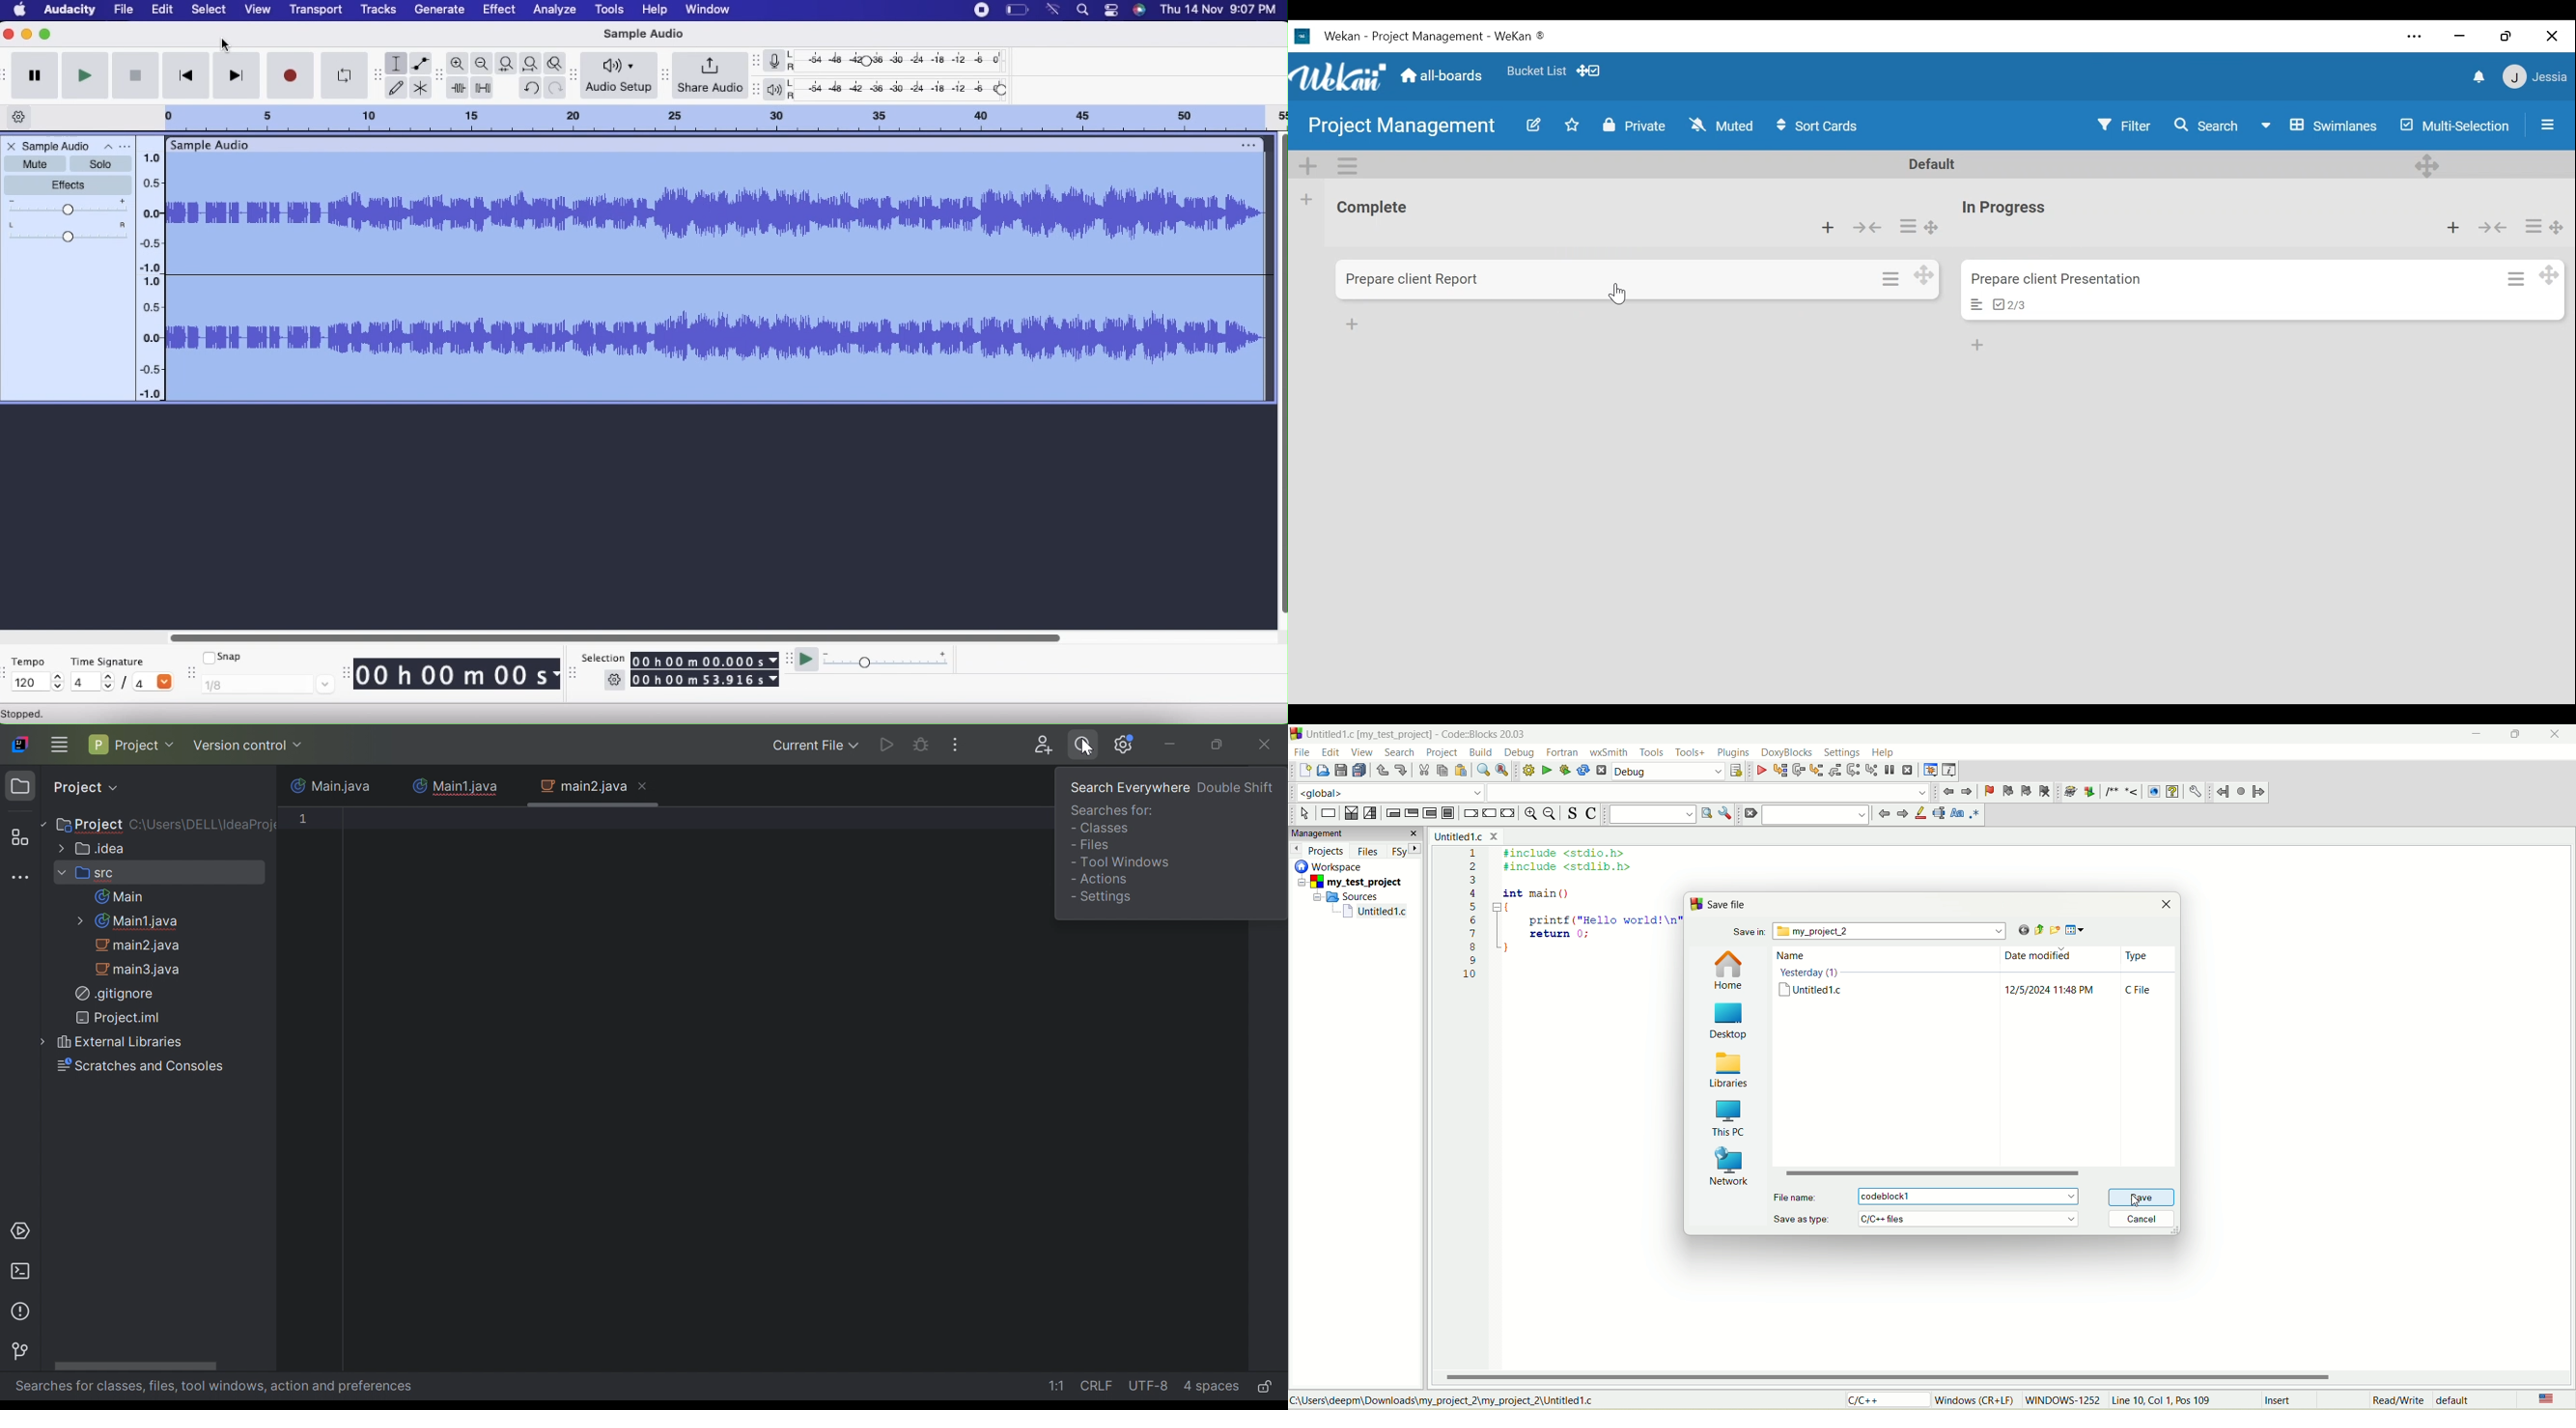  What do you see at coordinates (1909, 770) in the screenshot?
I see `stop debugger` at bounding box center [1909, 770].